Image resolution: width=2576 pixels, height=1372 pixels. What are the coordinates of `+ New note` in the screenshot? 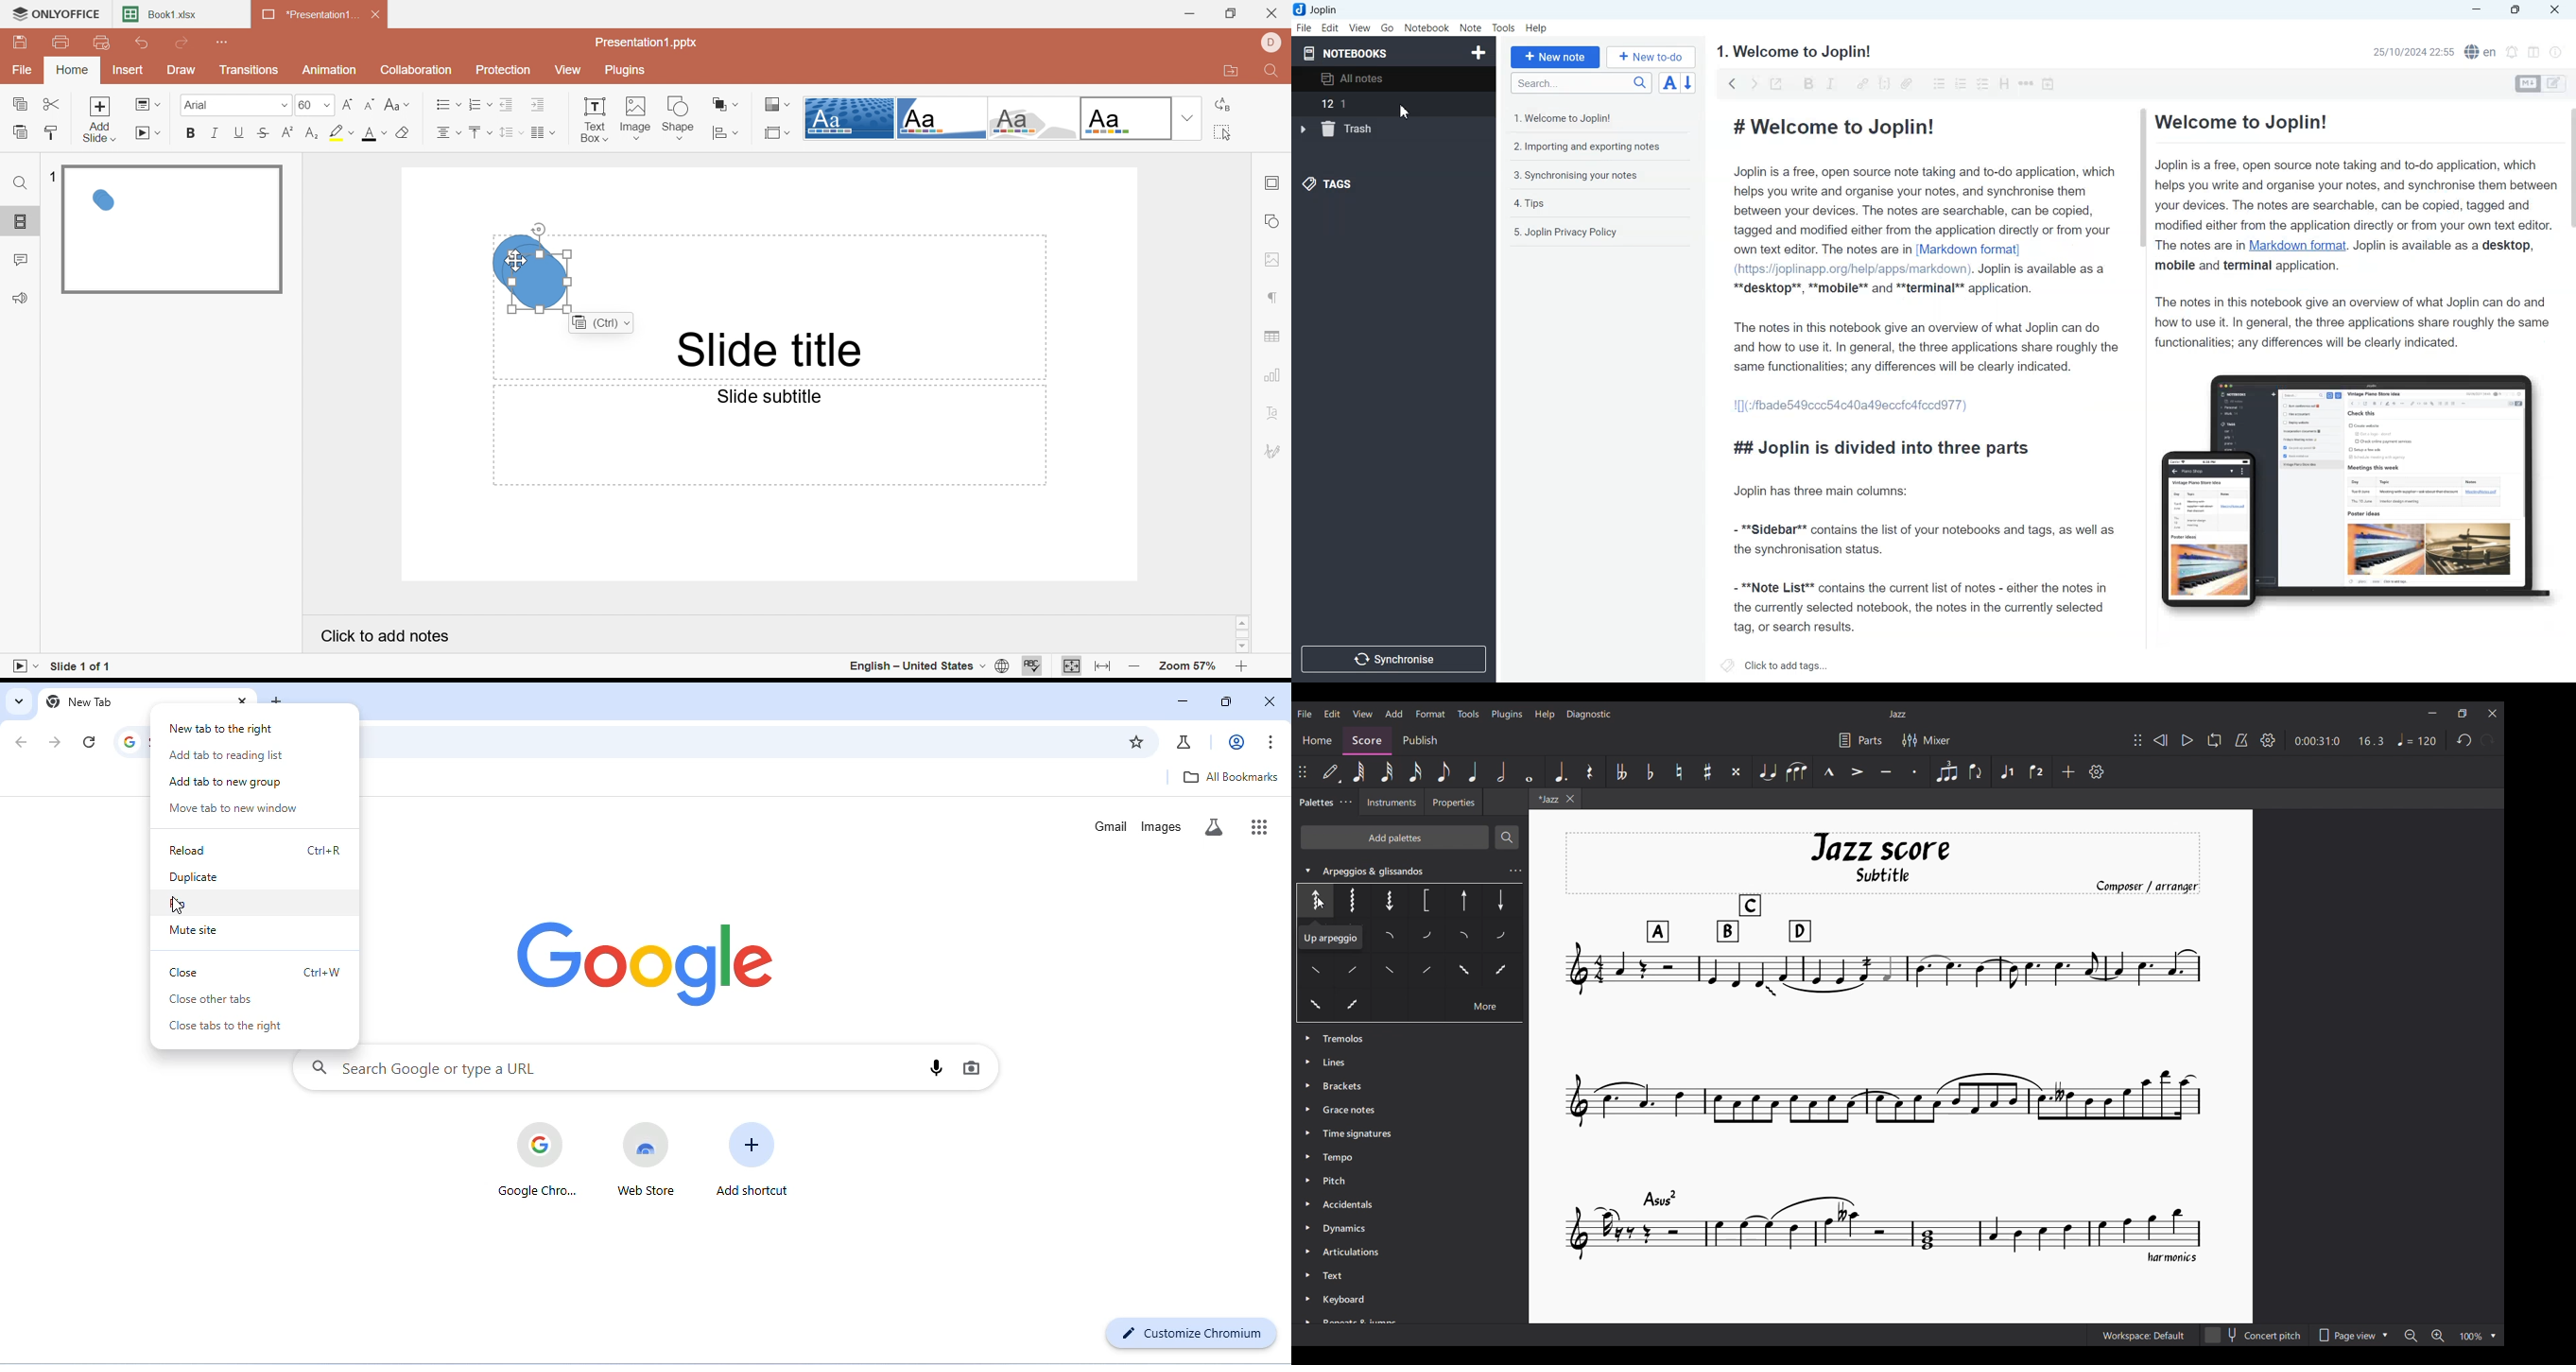 It's located at (1556, 57).